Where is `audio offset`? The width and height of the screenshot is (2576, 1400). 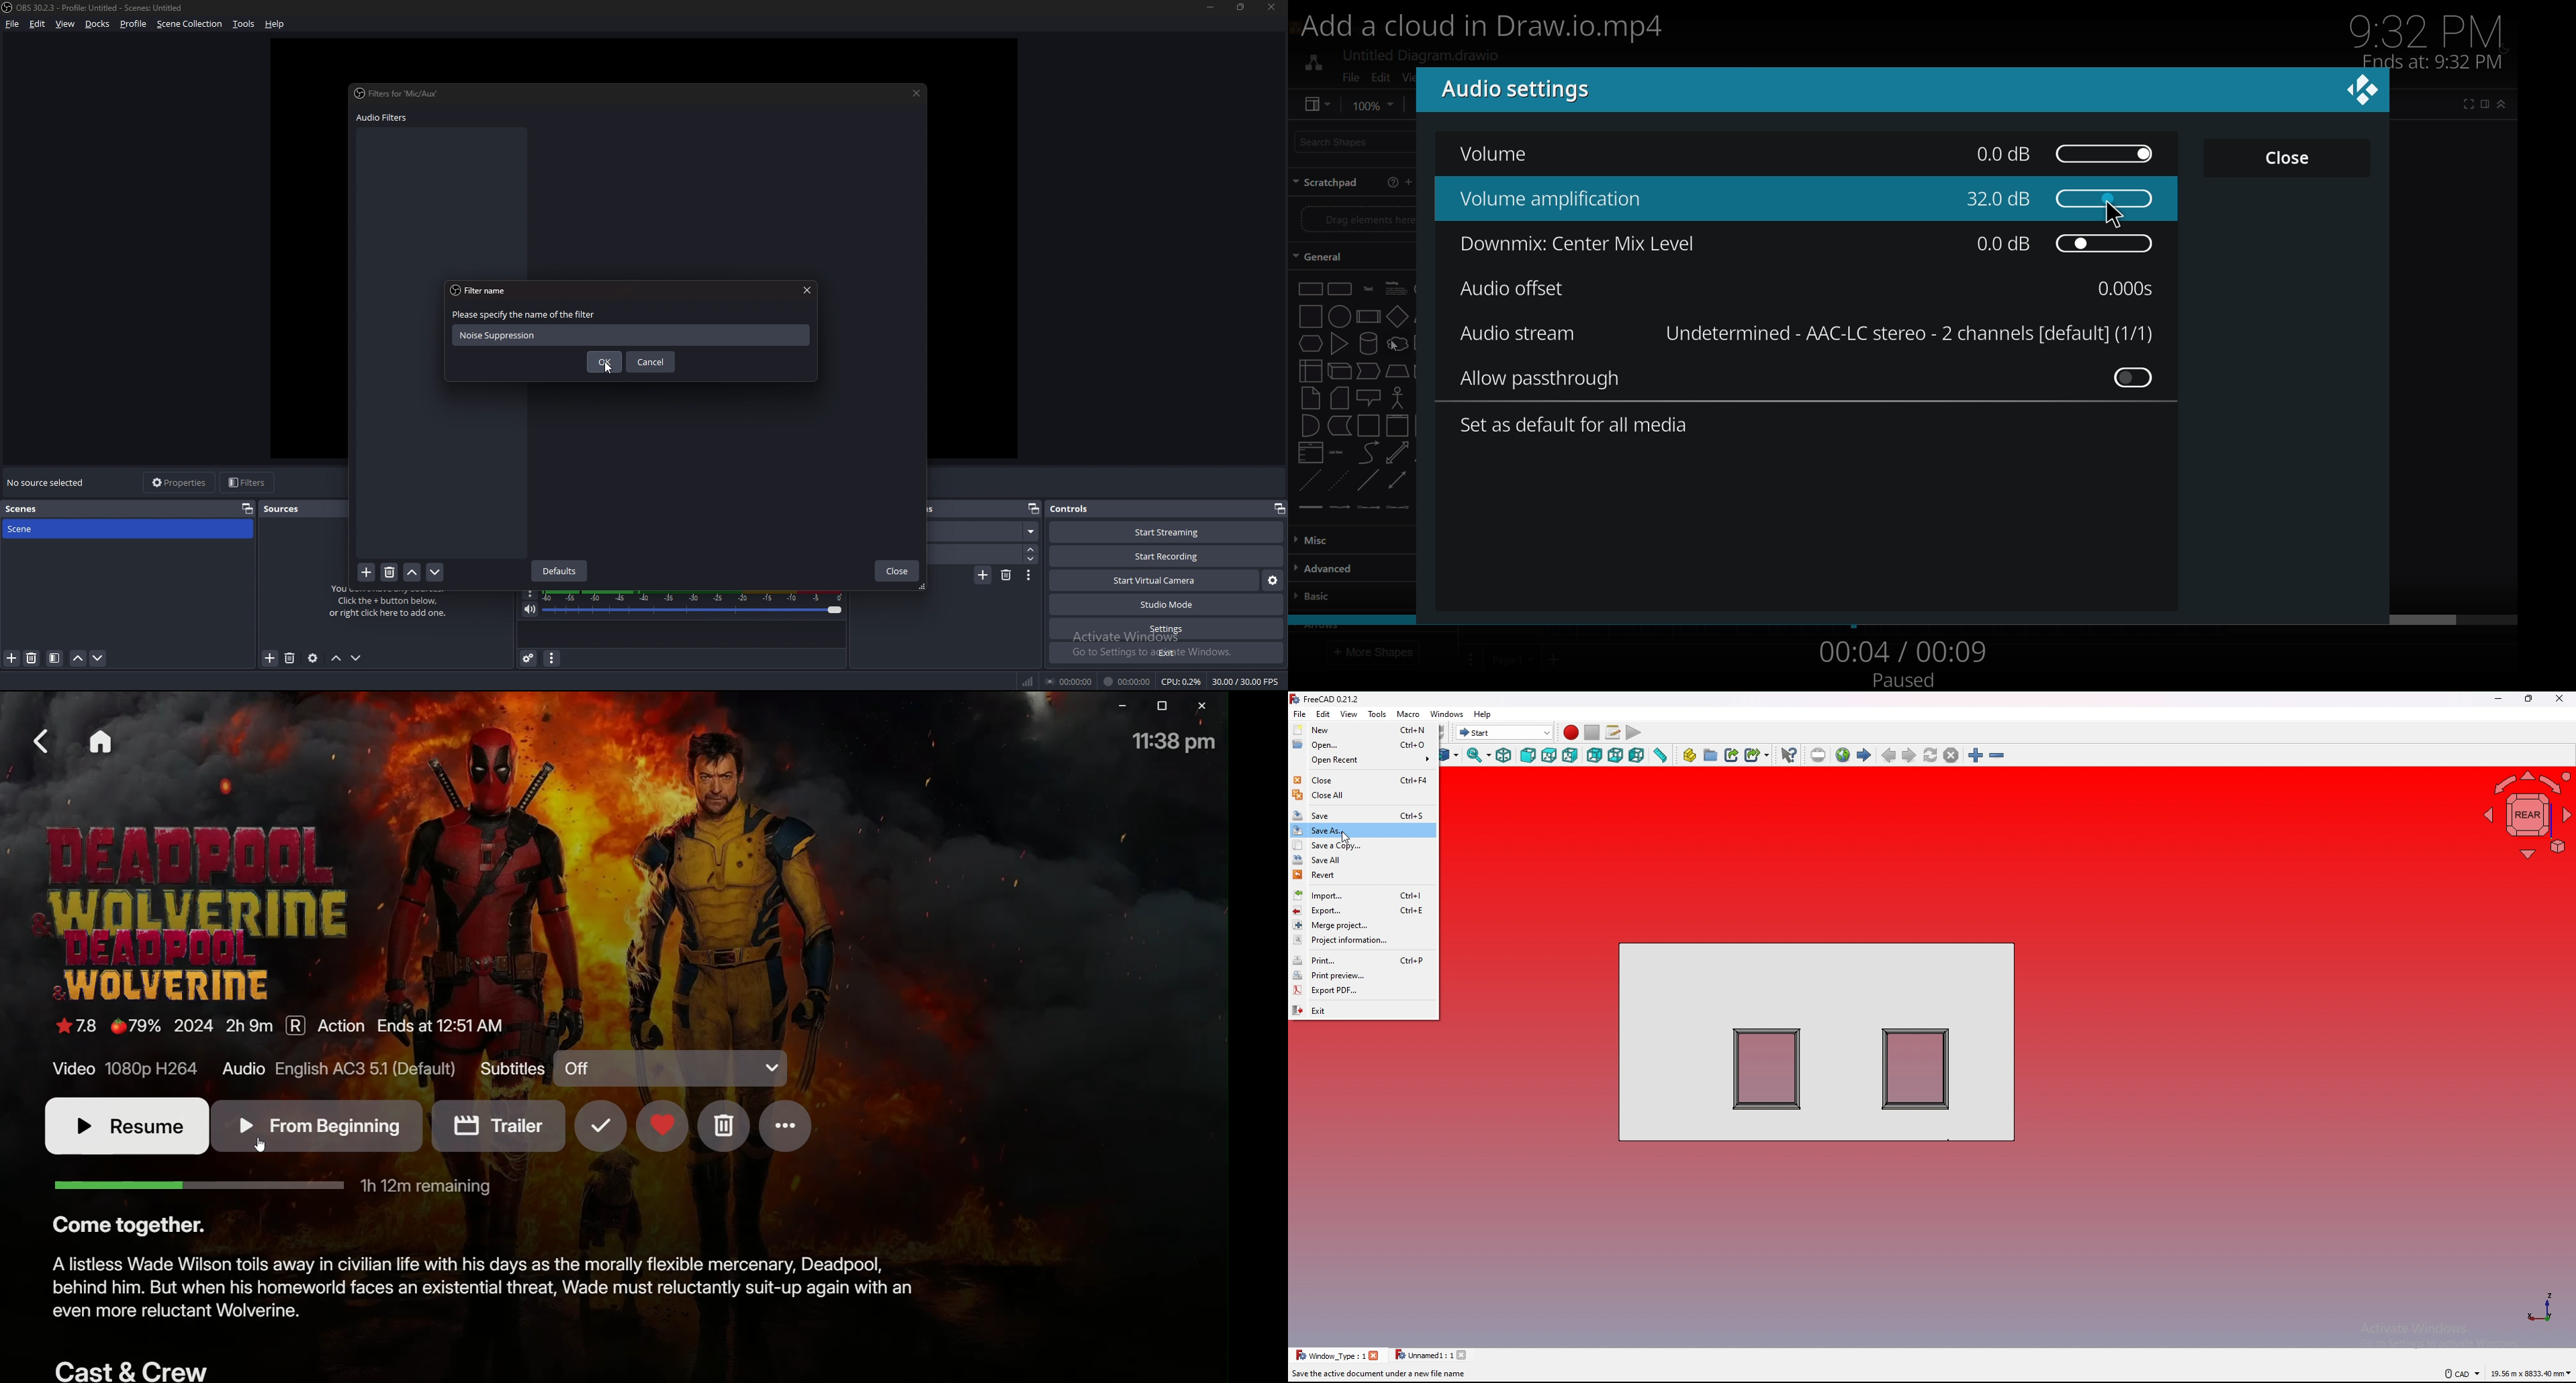
audio offset is located at coordinates (1515, 287).